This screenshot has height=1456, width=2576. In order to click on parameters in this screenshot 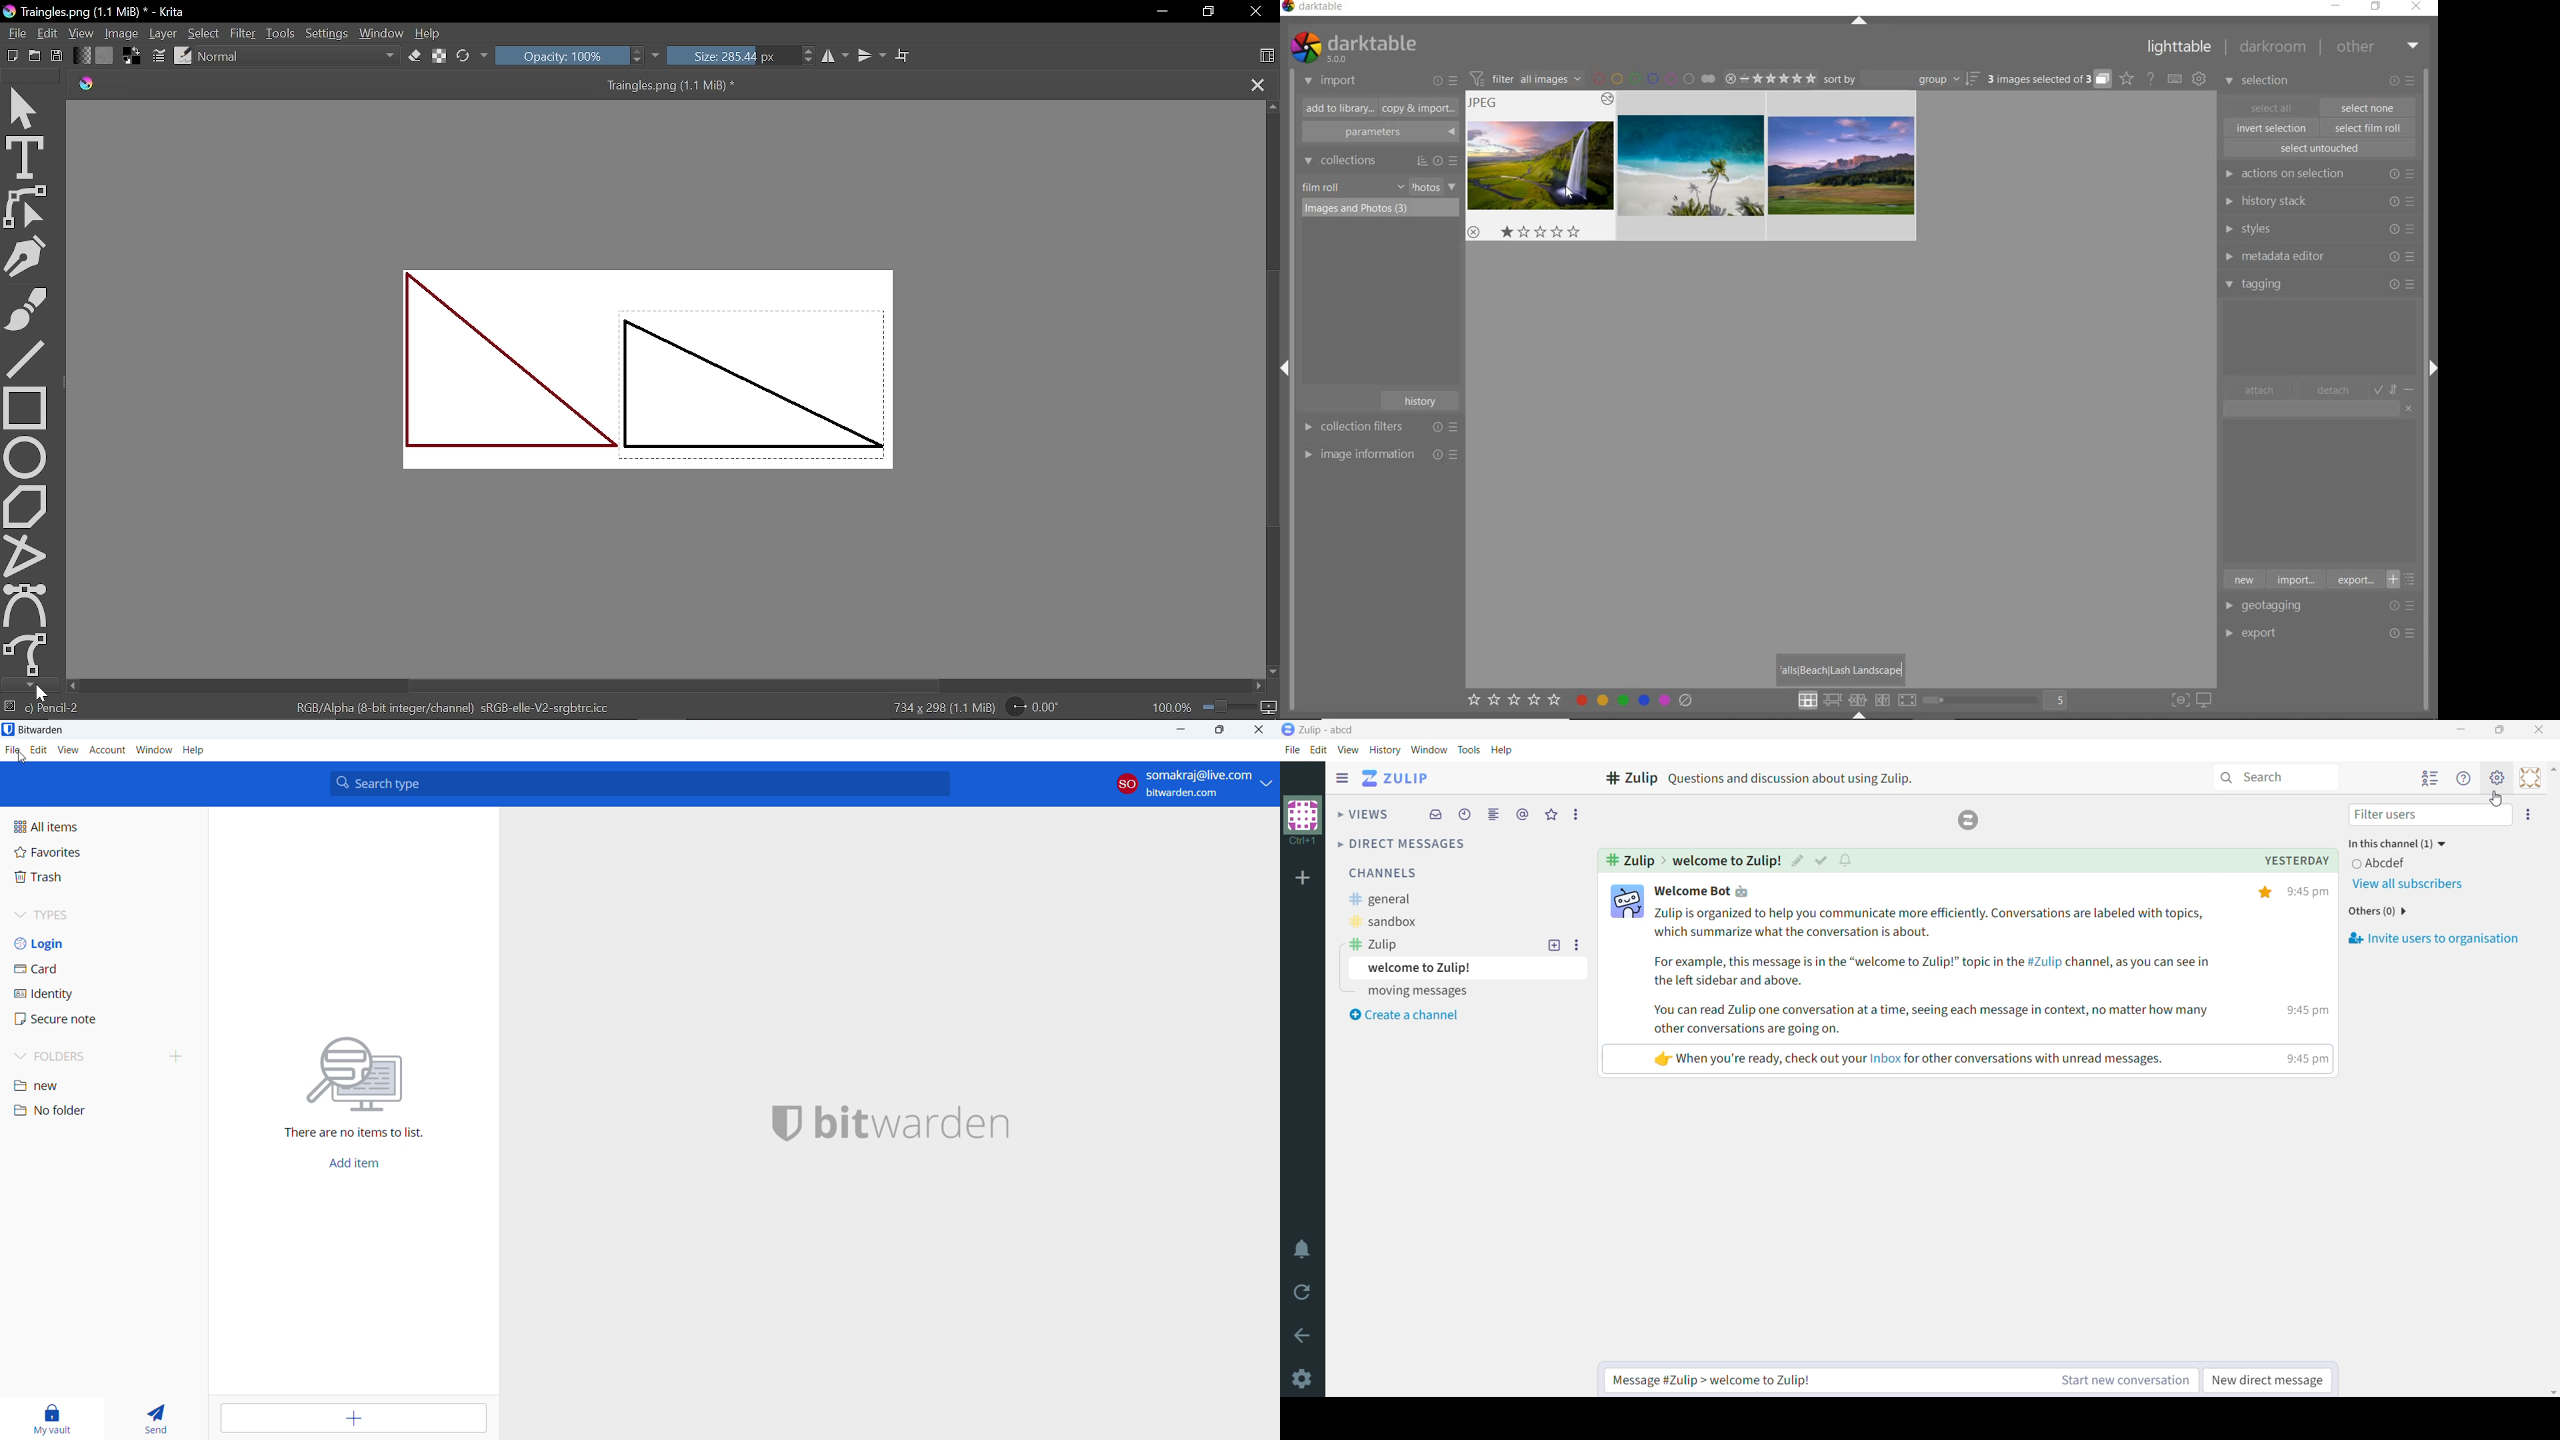, I will do `click(1379, 132)`.